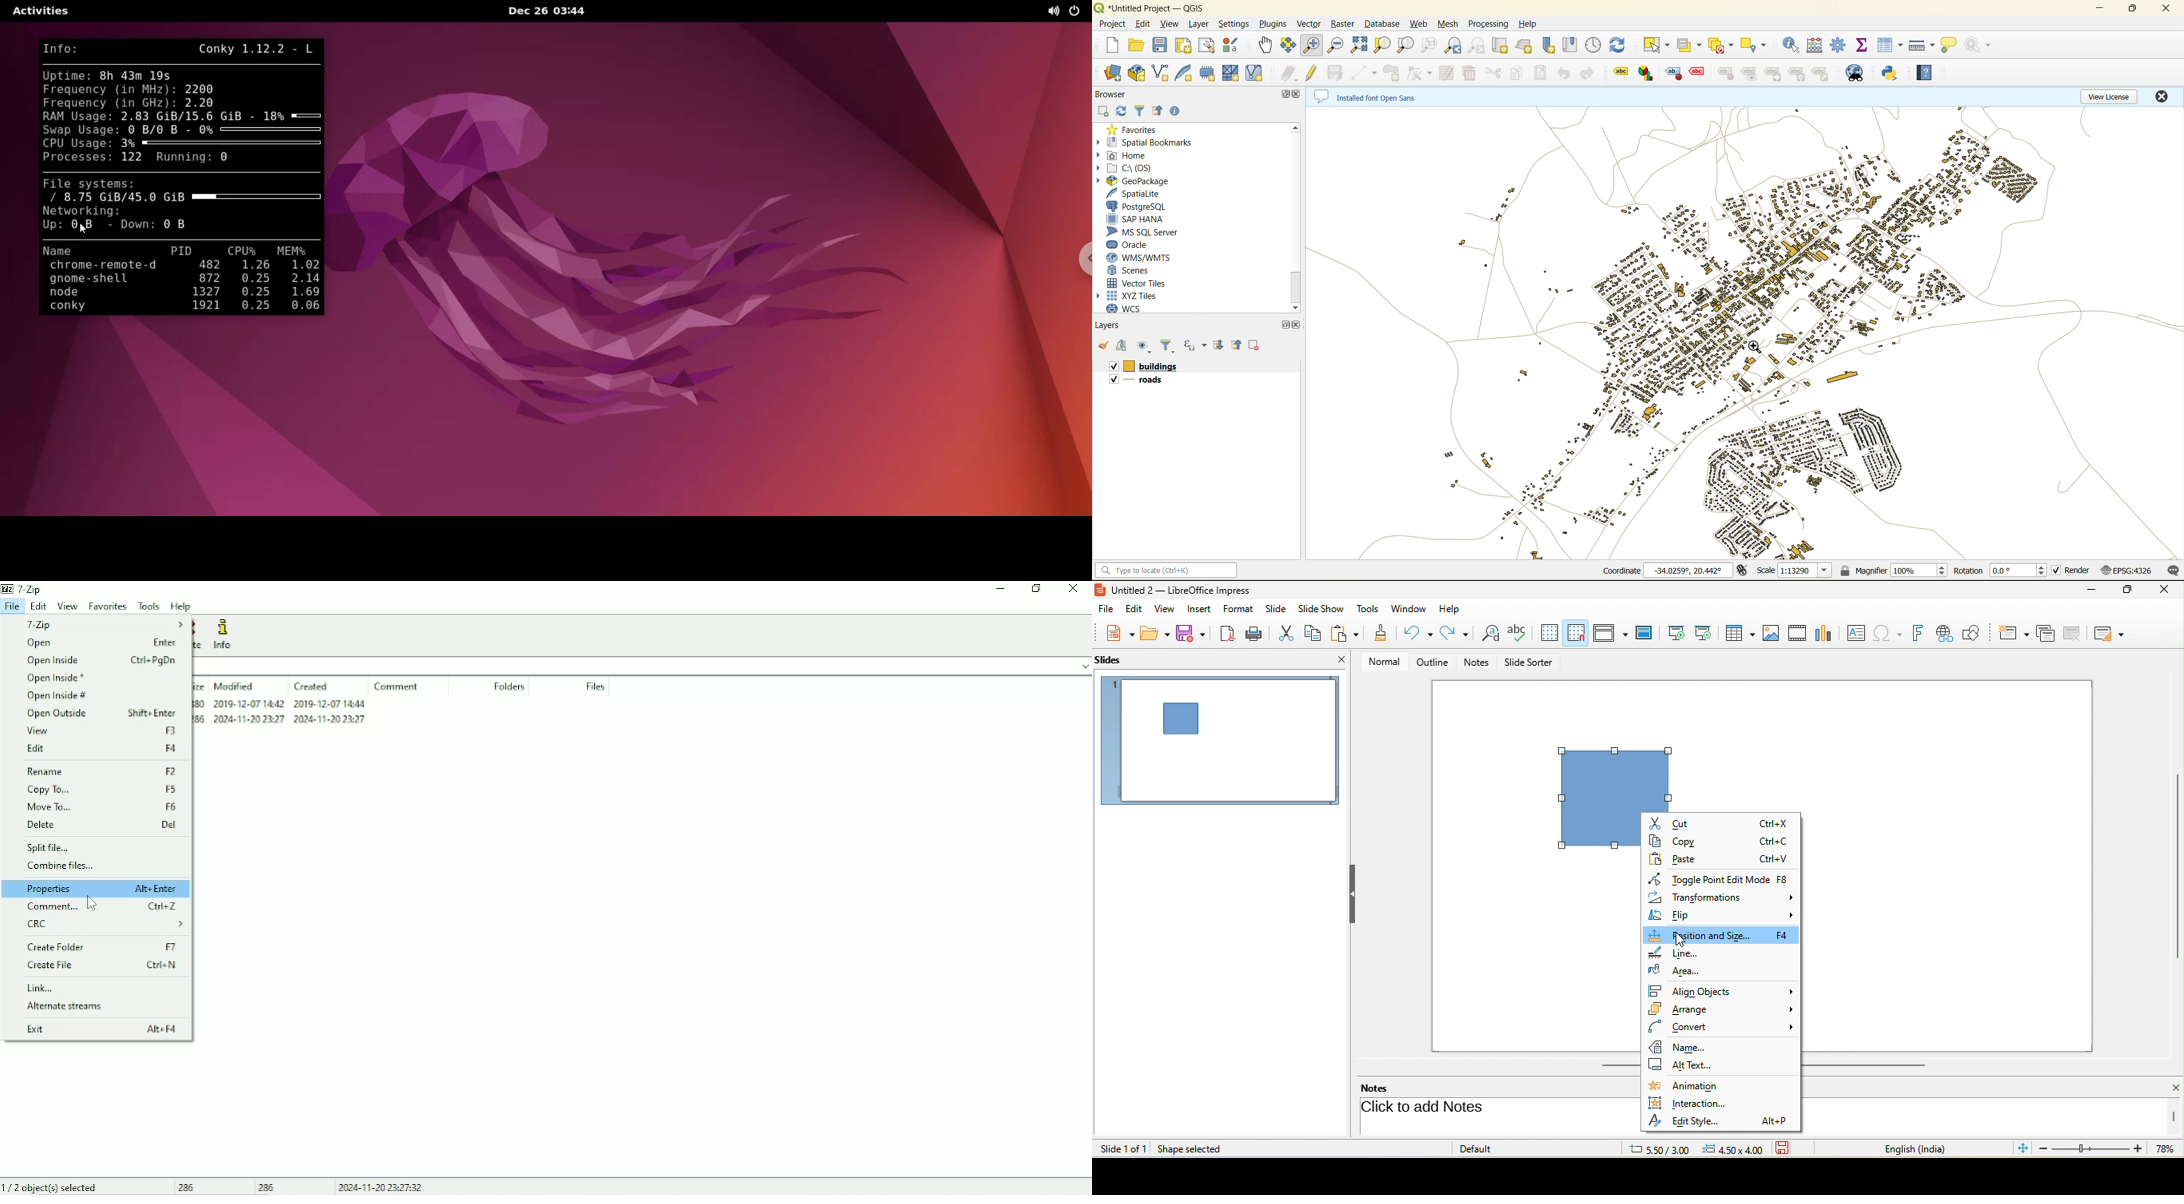  What do you see at coordinates (1721, 898) in the screenshot?
I see `transformations` at bounding box center [1721, 898].